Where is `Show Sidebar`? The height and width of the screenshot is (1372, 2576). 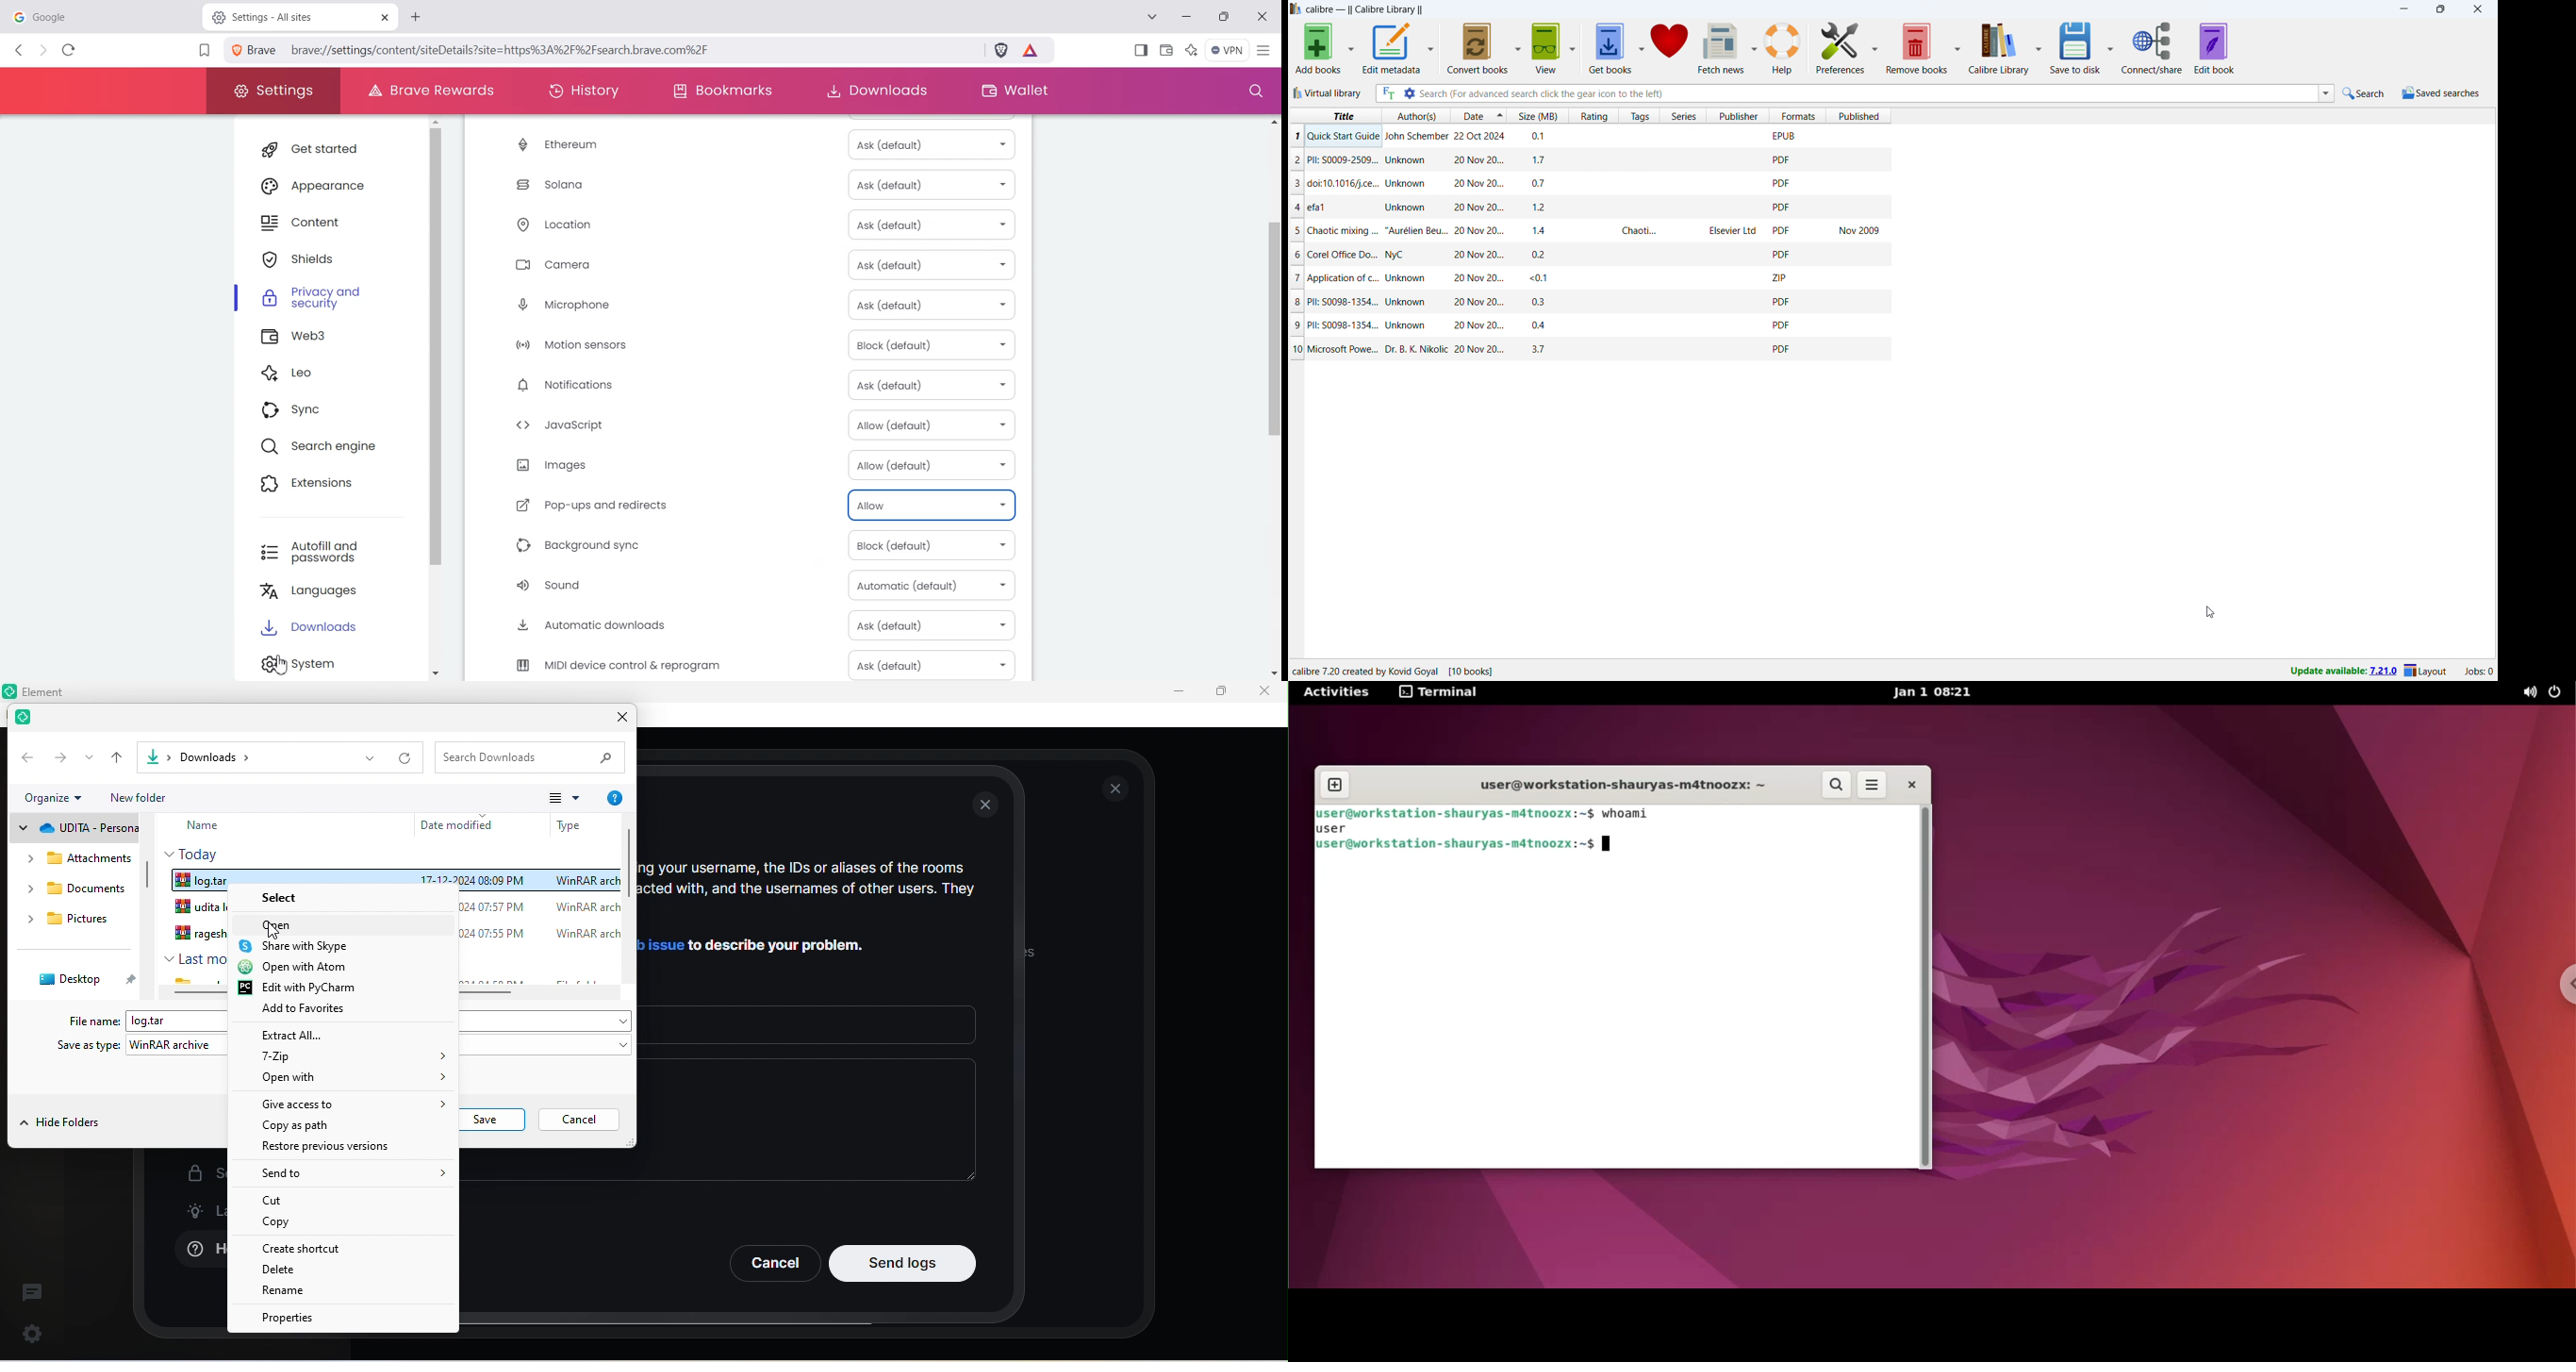
Show Sidebar is located at coordinates (1142, 49).